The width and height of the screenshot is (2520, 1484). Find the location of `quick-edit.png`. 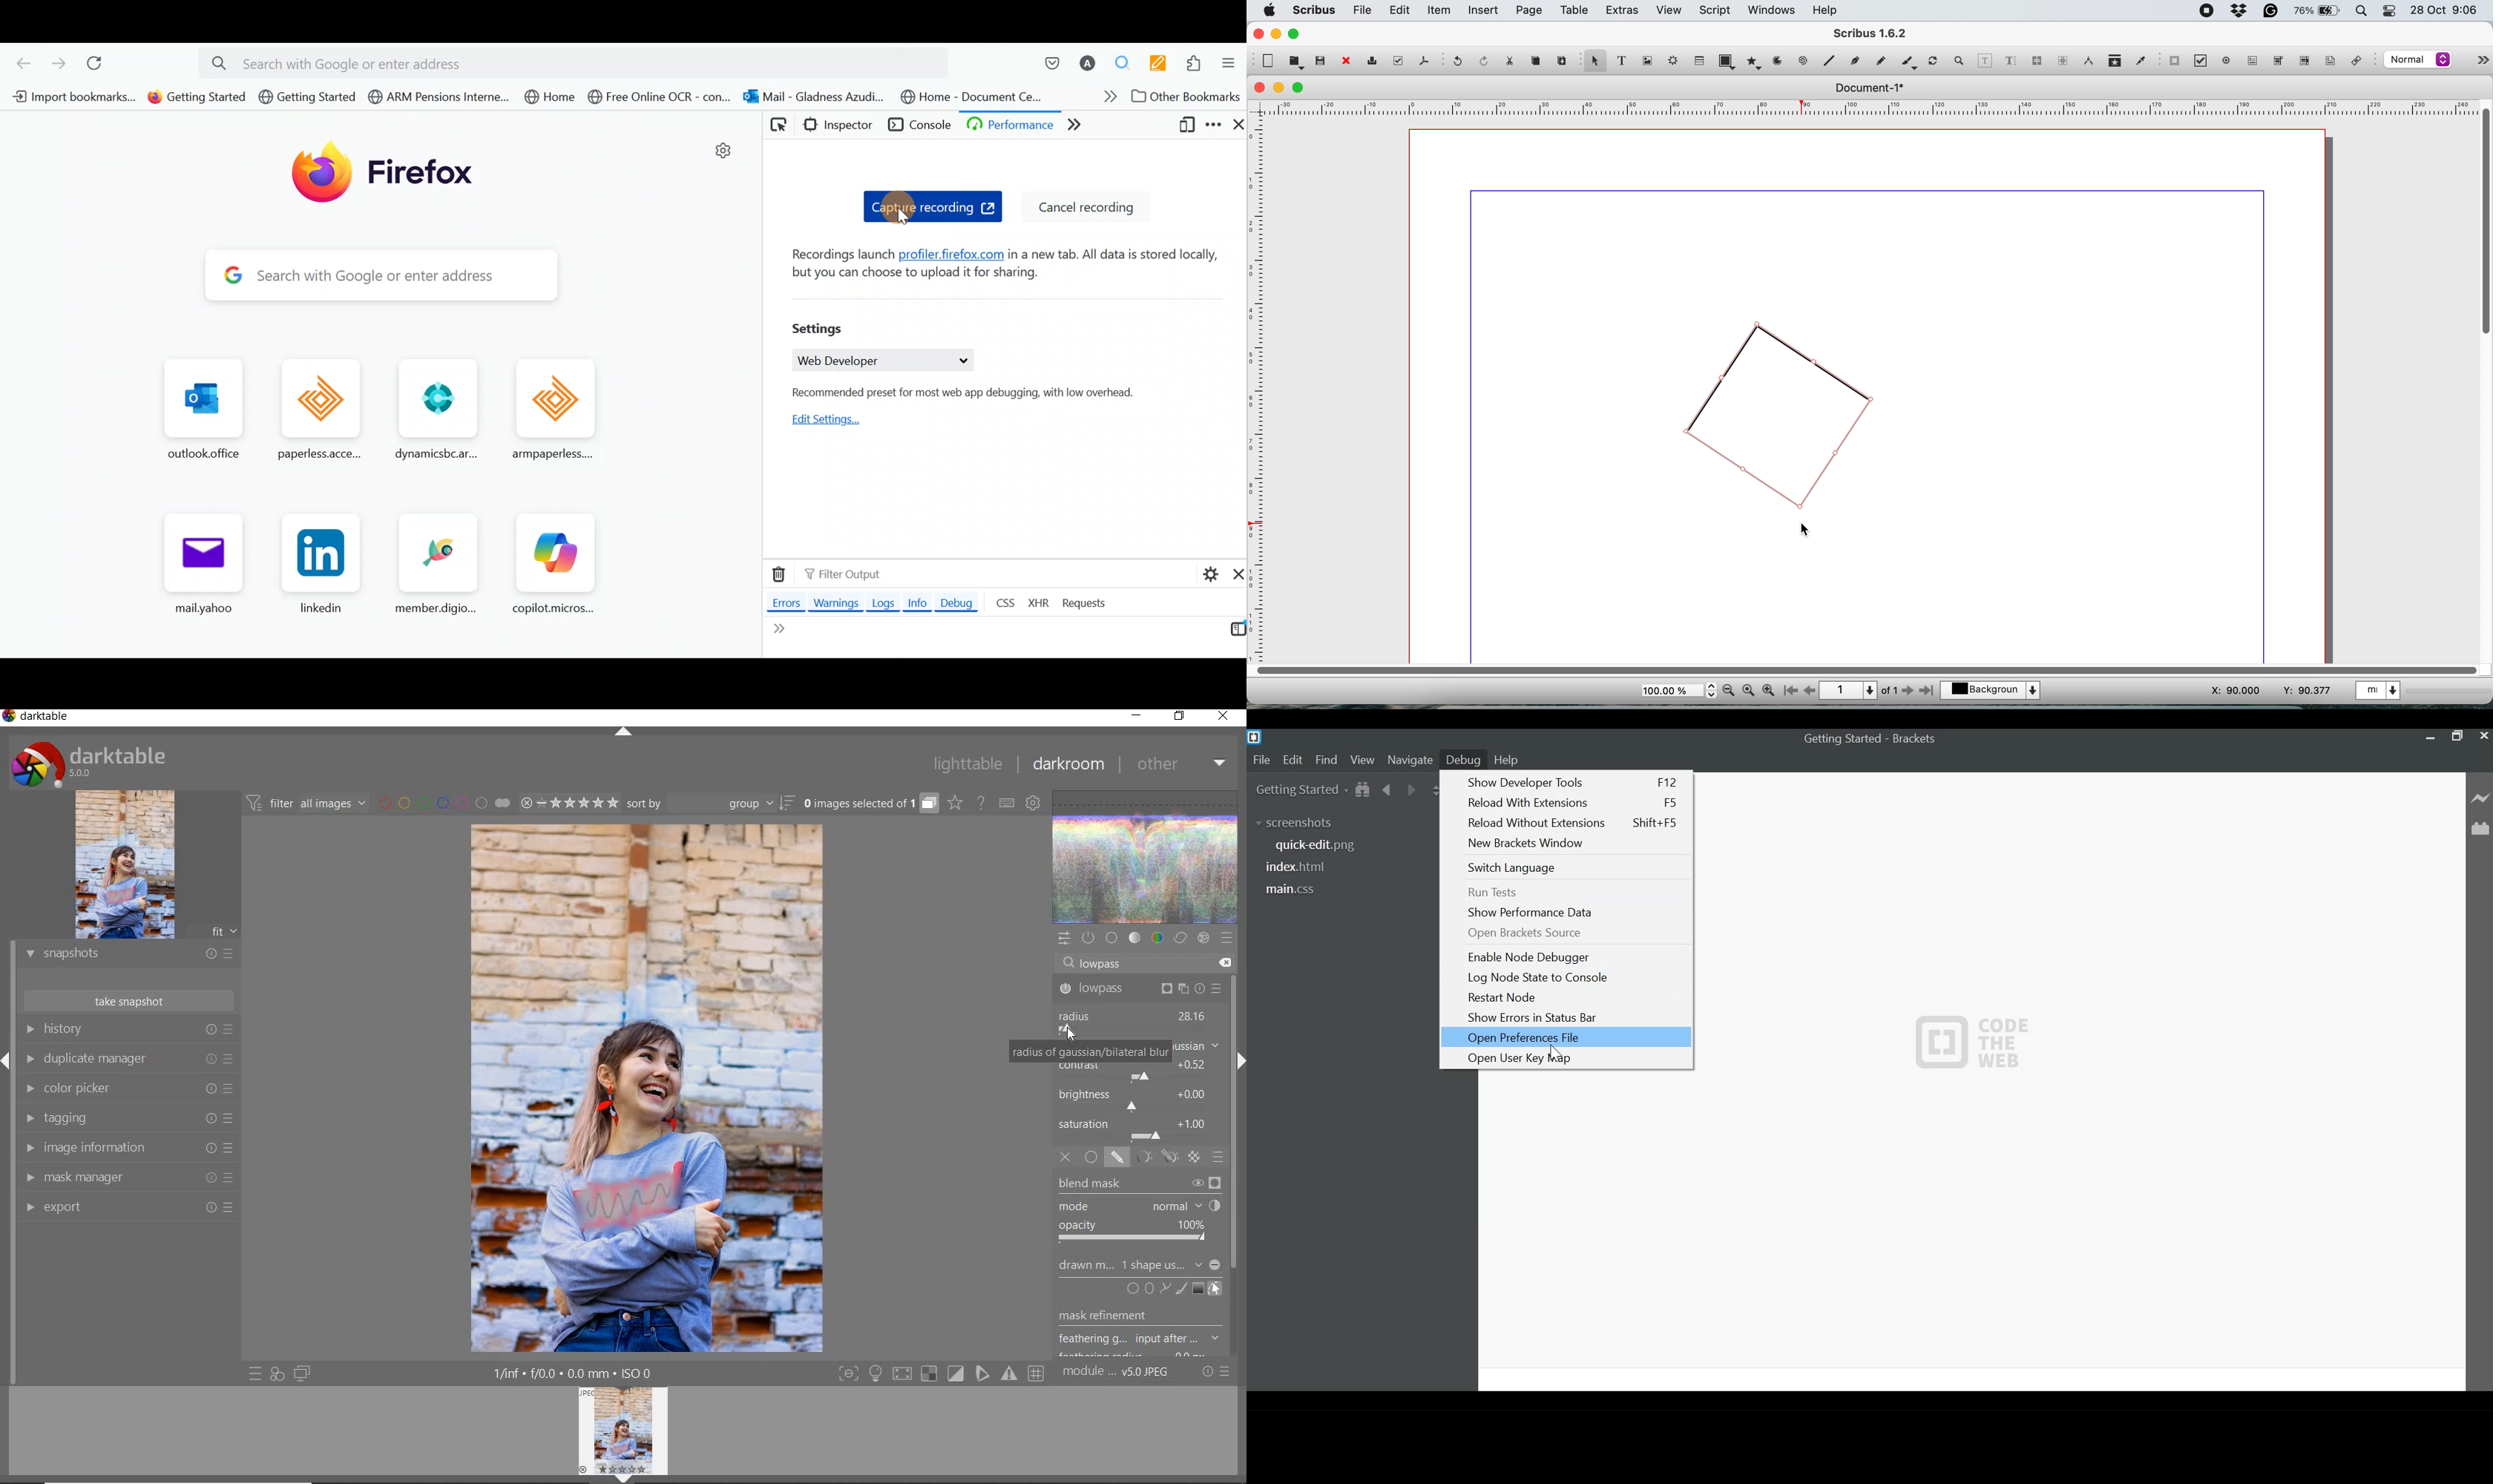

quick-edit.png is located at coordinates (1320, 846).